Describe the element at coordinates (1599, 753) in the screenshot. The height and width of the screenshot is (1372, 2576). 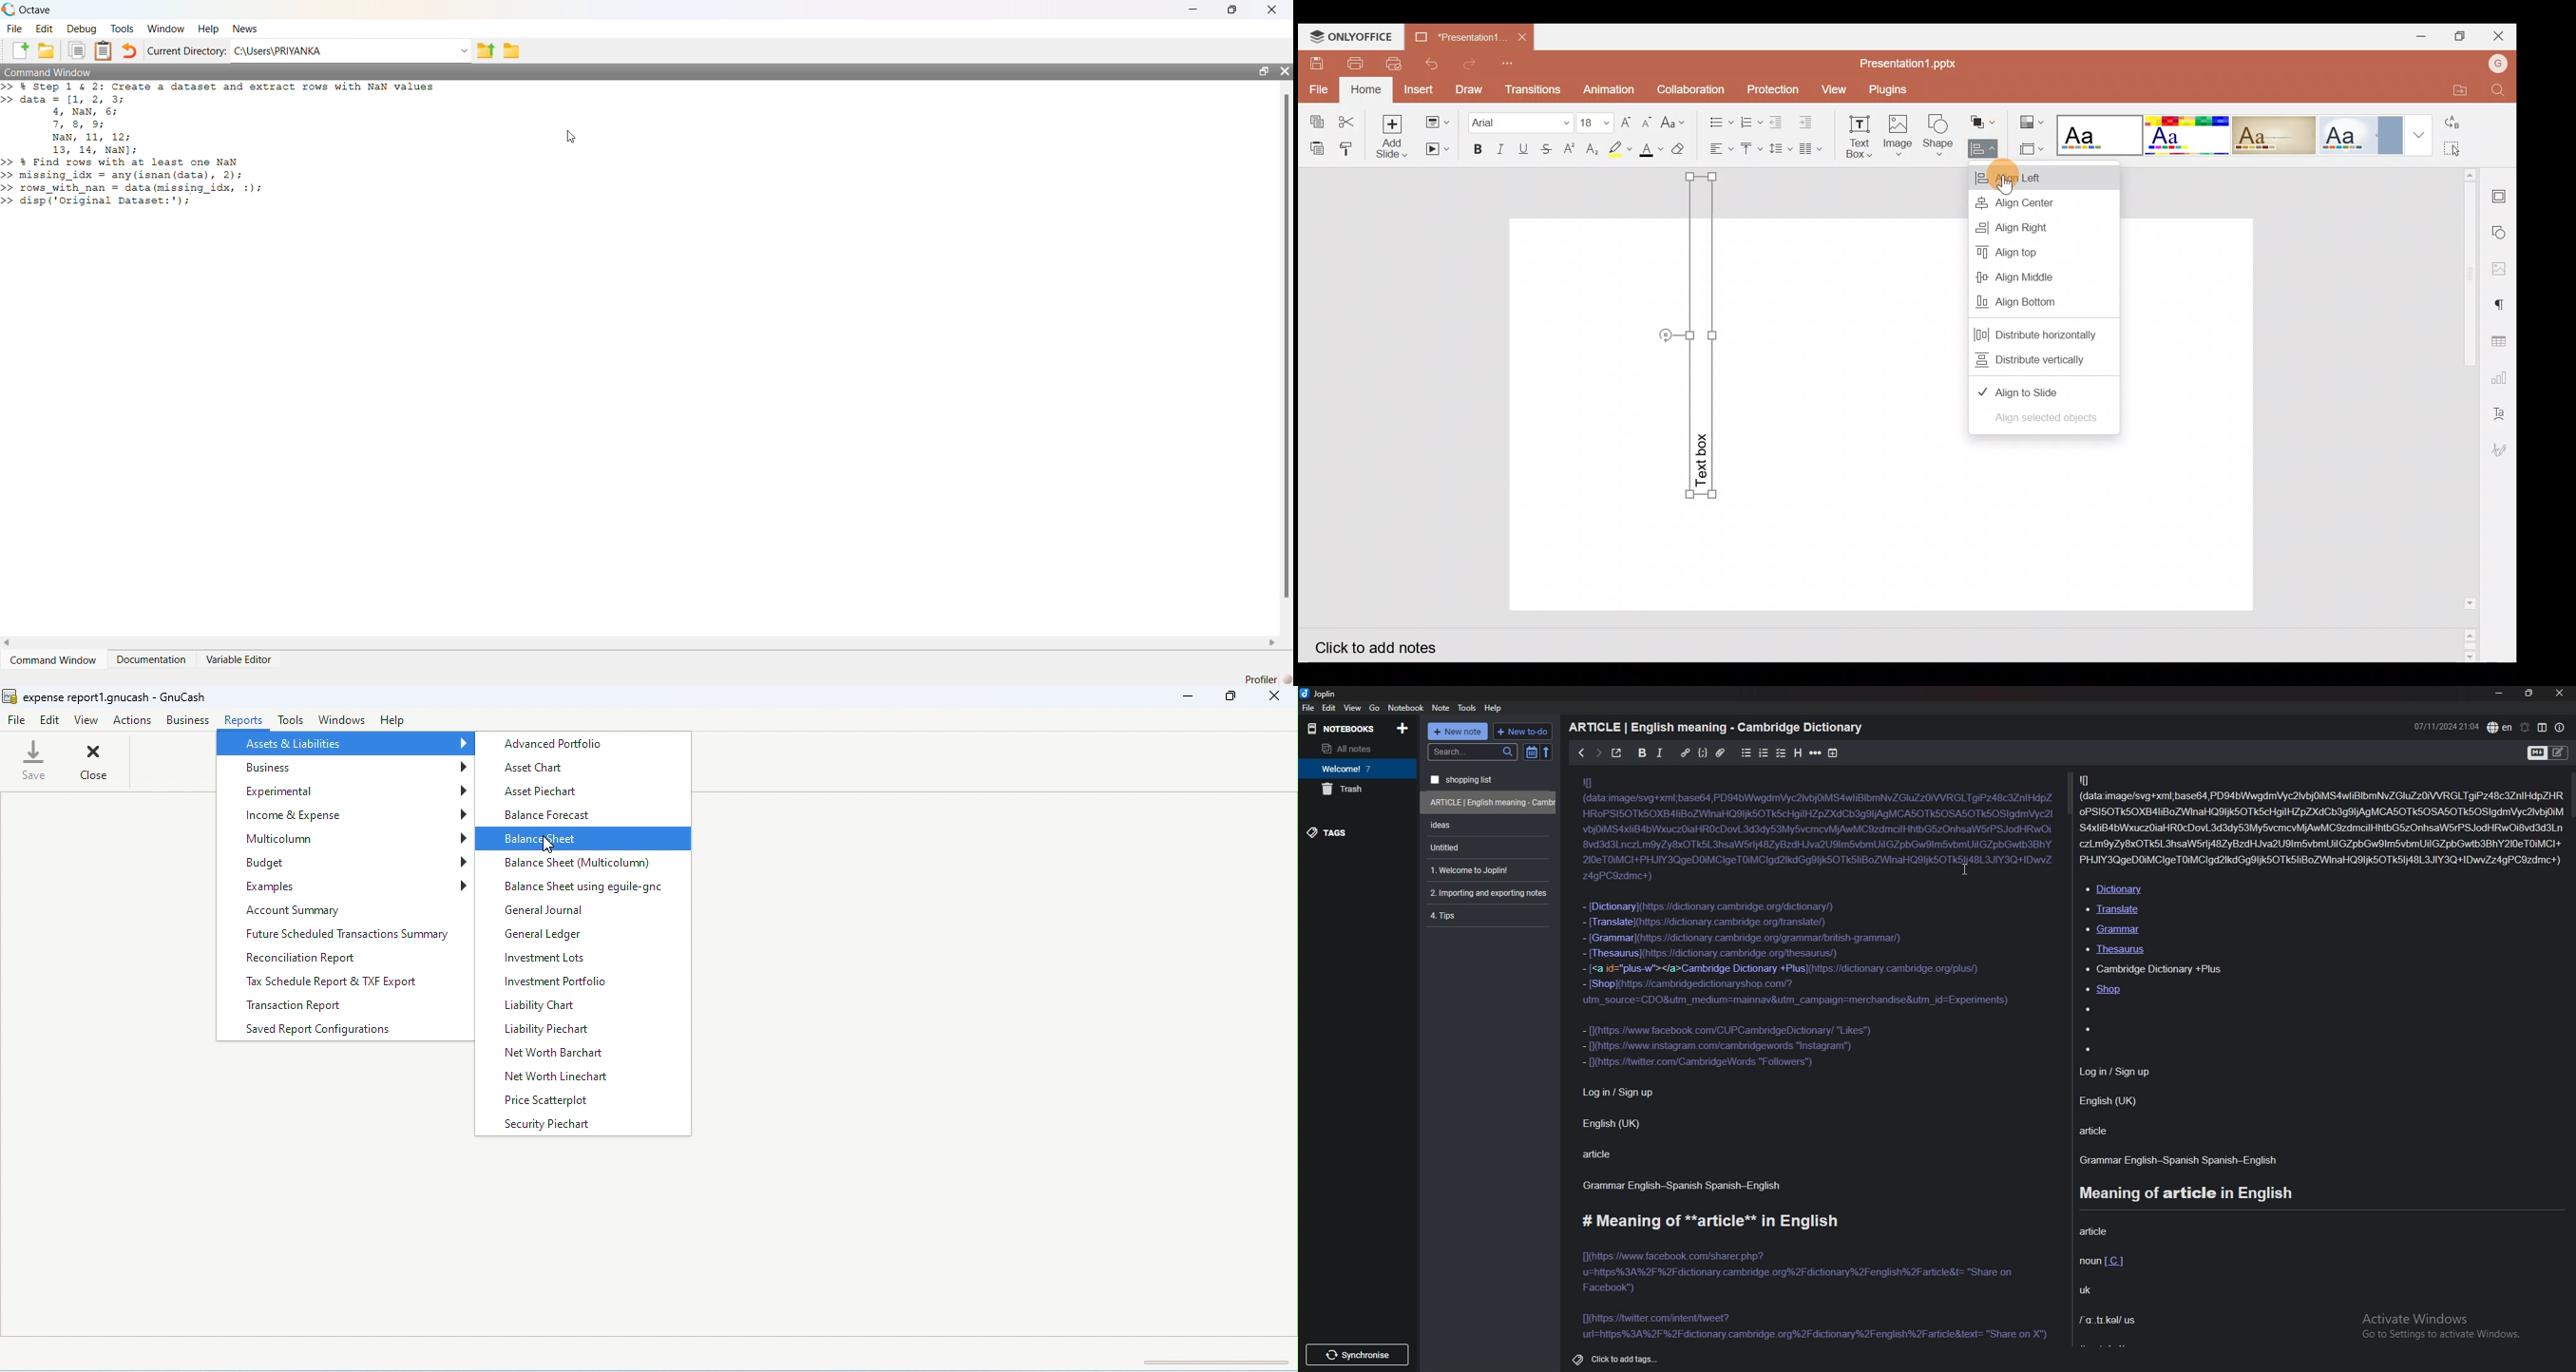
I see `next` at that location.